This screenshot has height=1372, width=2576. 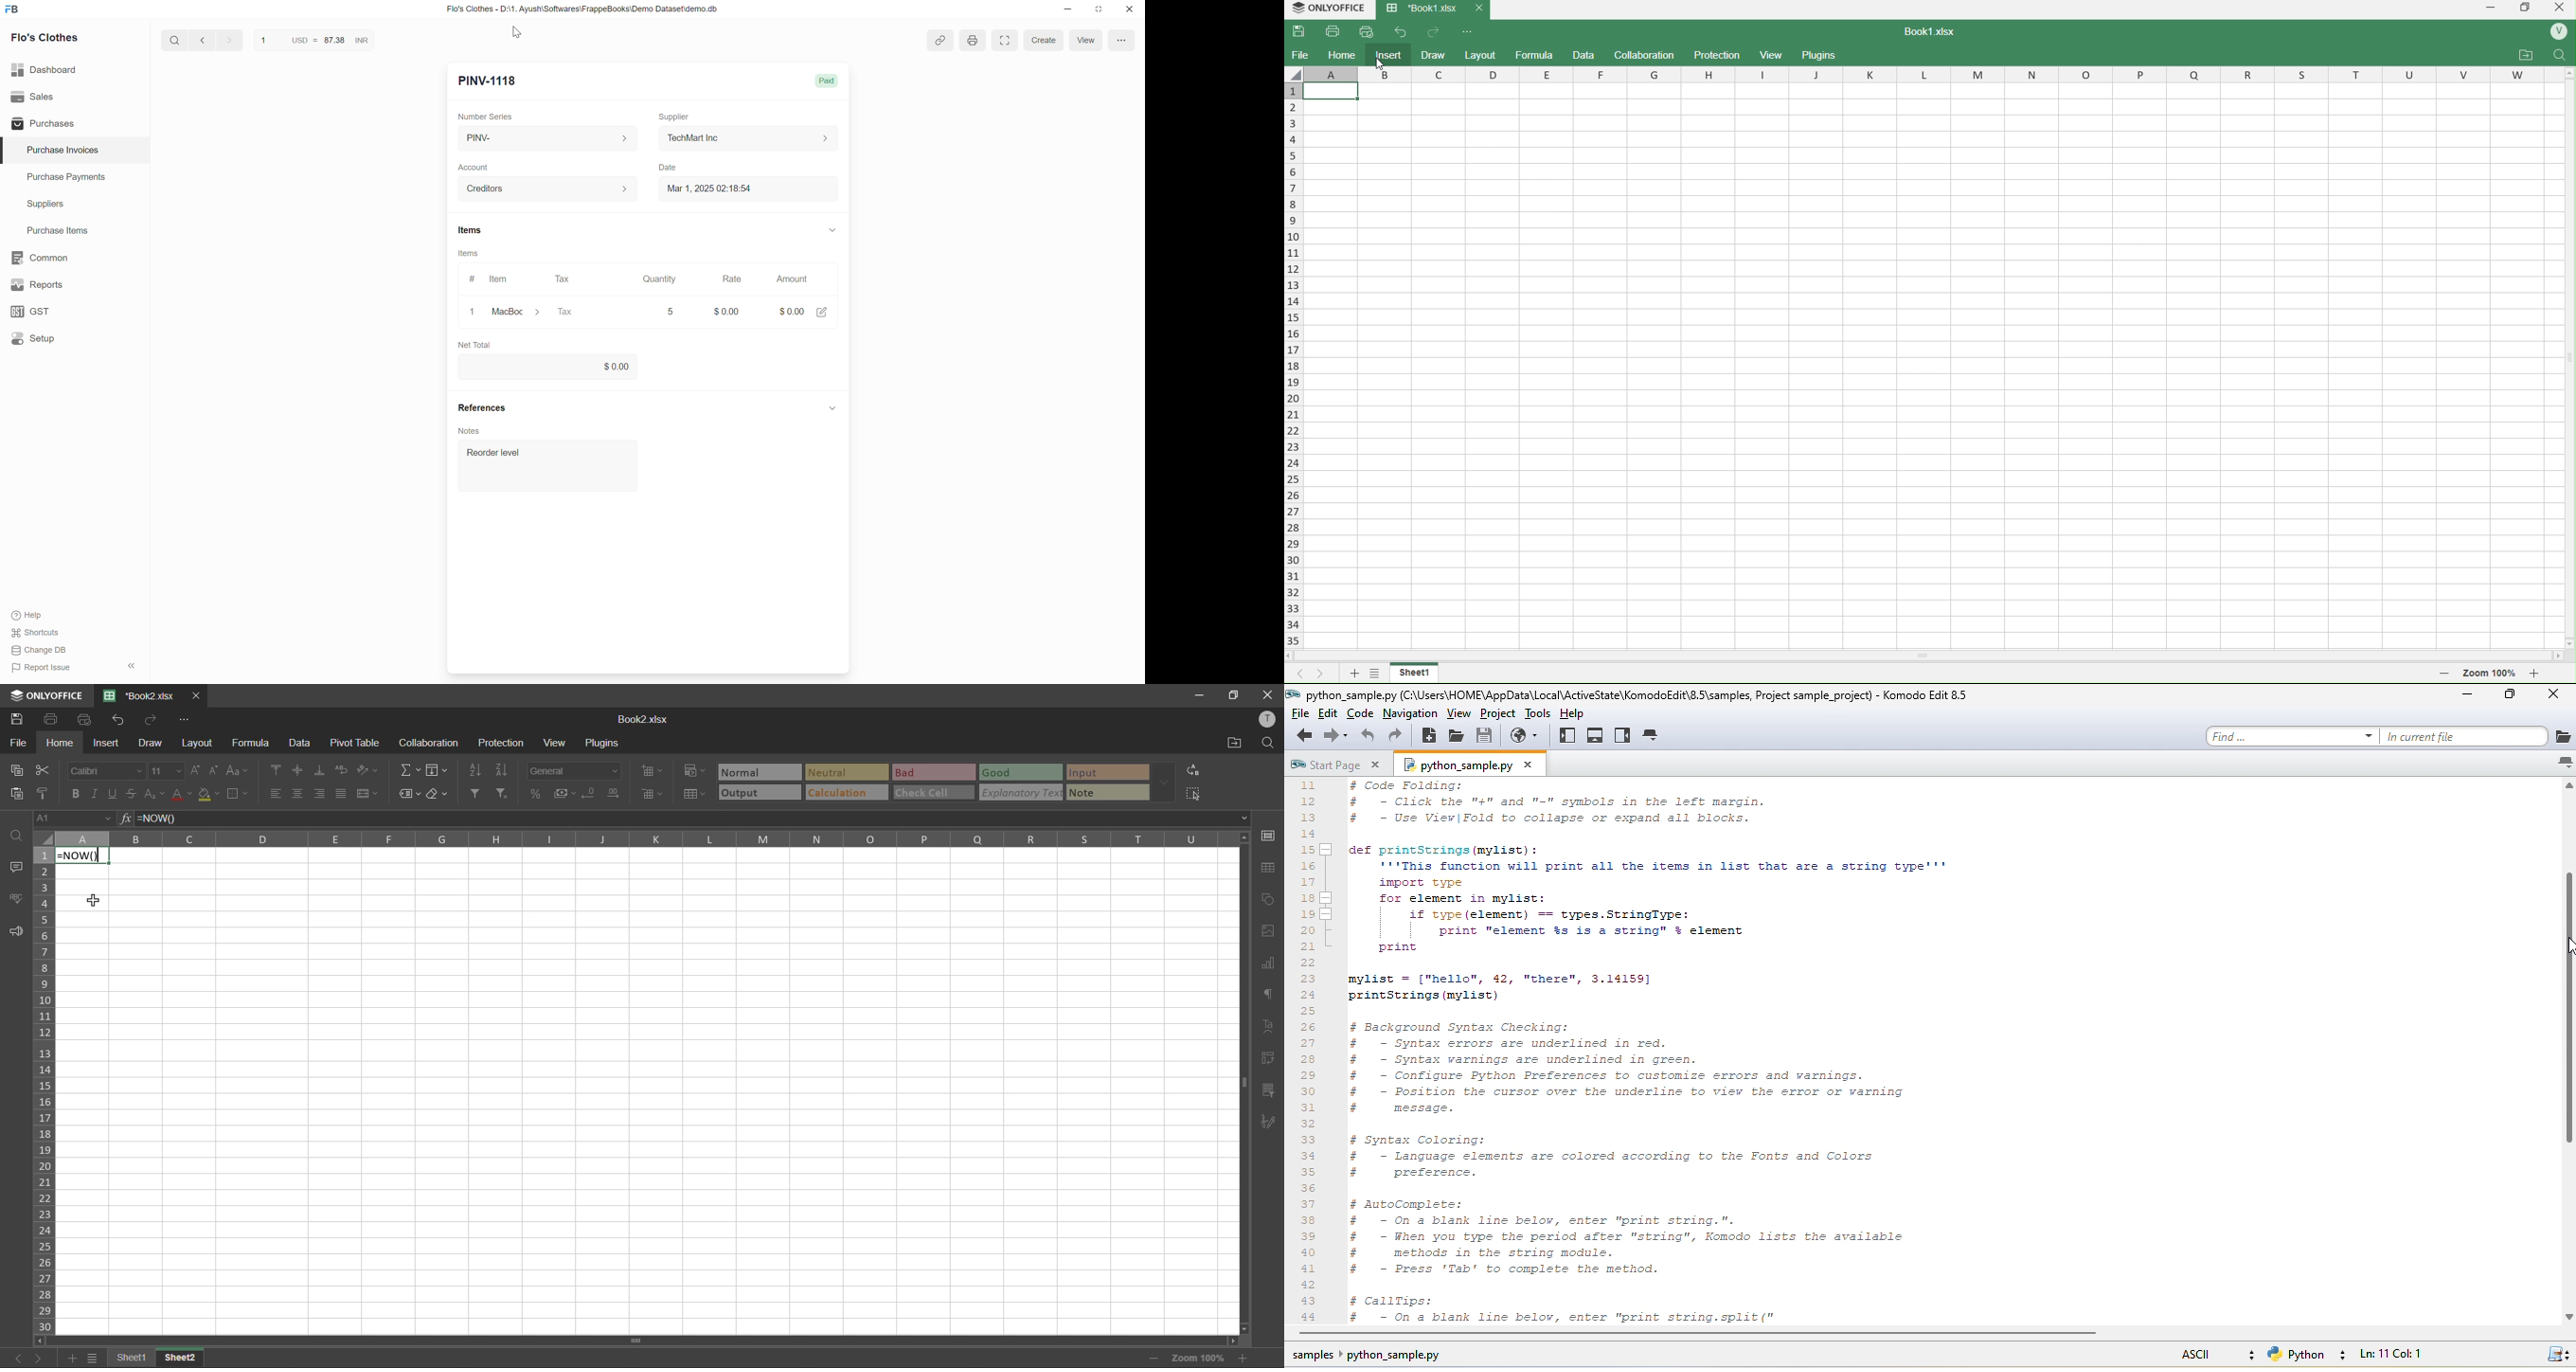 What do you see at coordinates (642, 720) in the screenshot?
I see `book2.xlsx` at bounding box center [642, 720].